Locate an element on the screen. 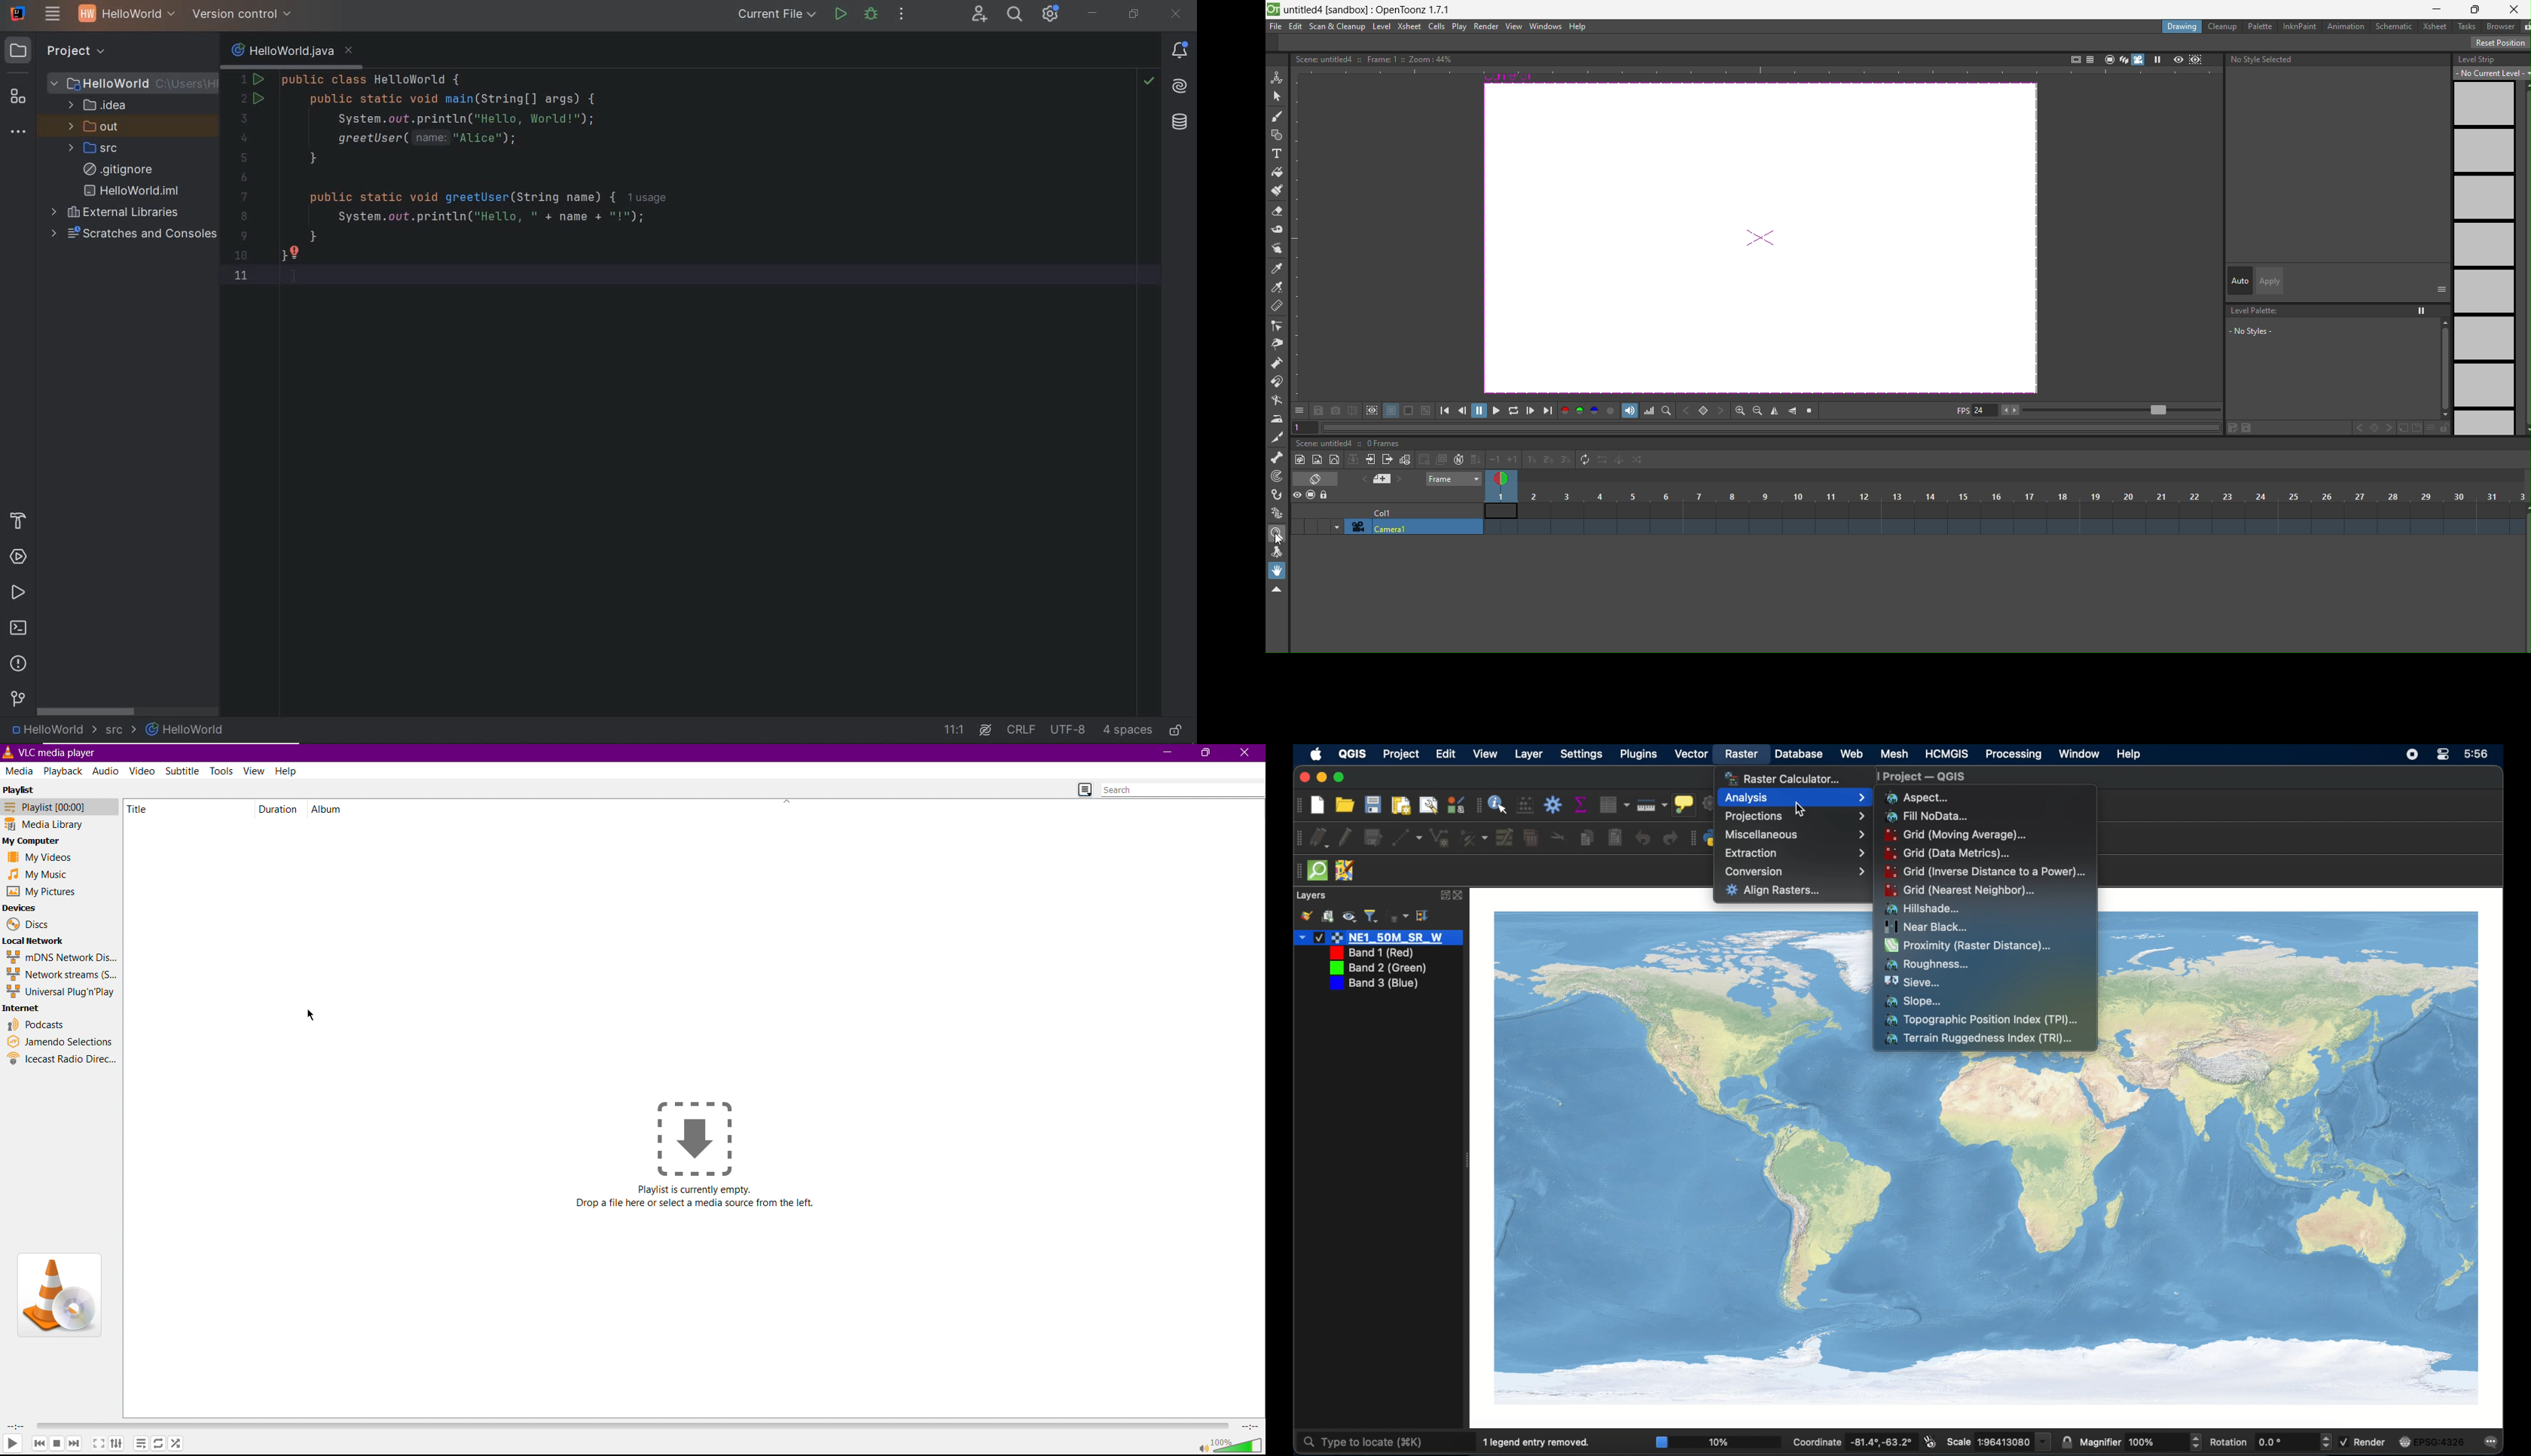 The width and height of the screenshot is (2548, 1456). topographic position index is located at coordinates (1981, 1021).